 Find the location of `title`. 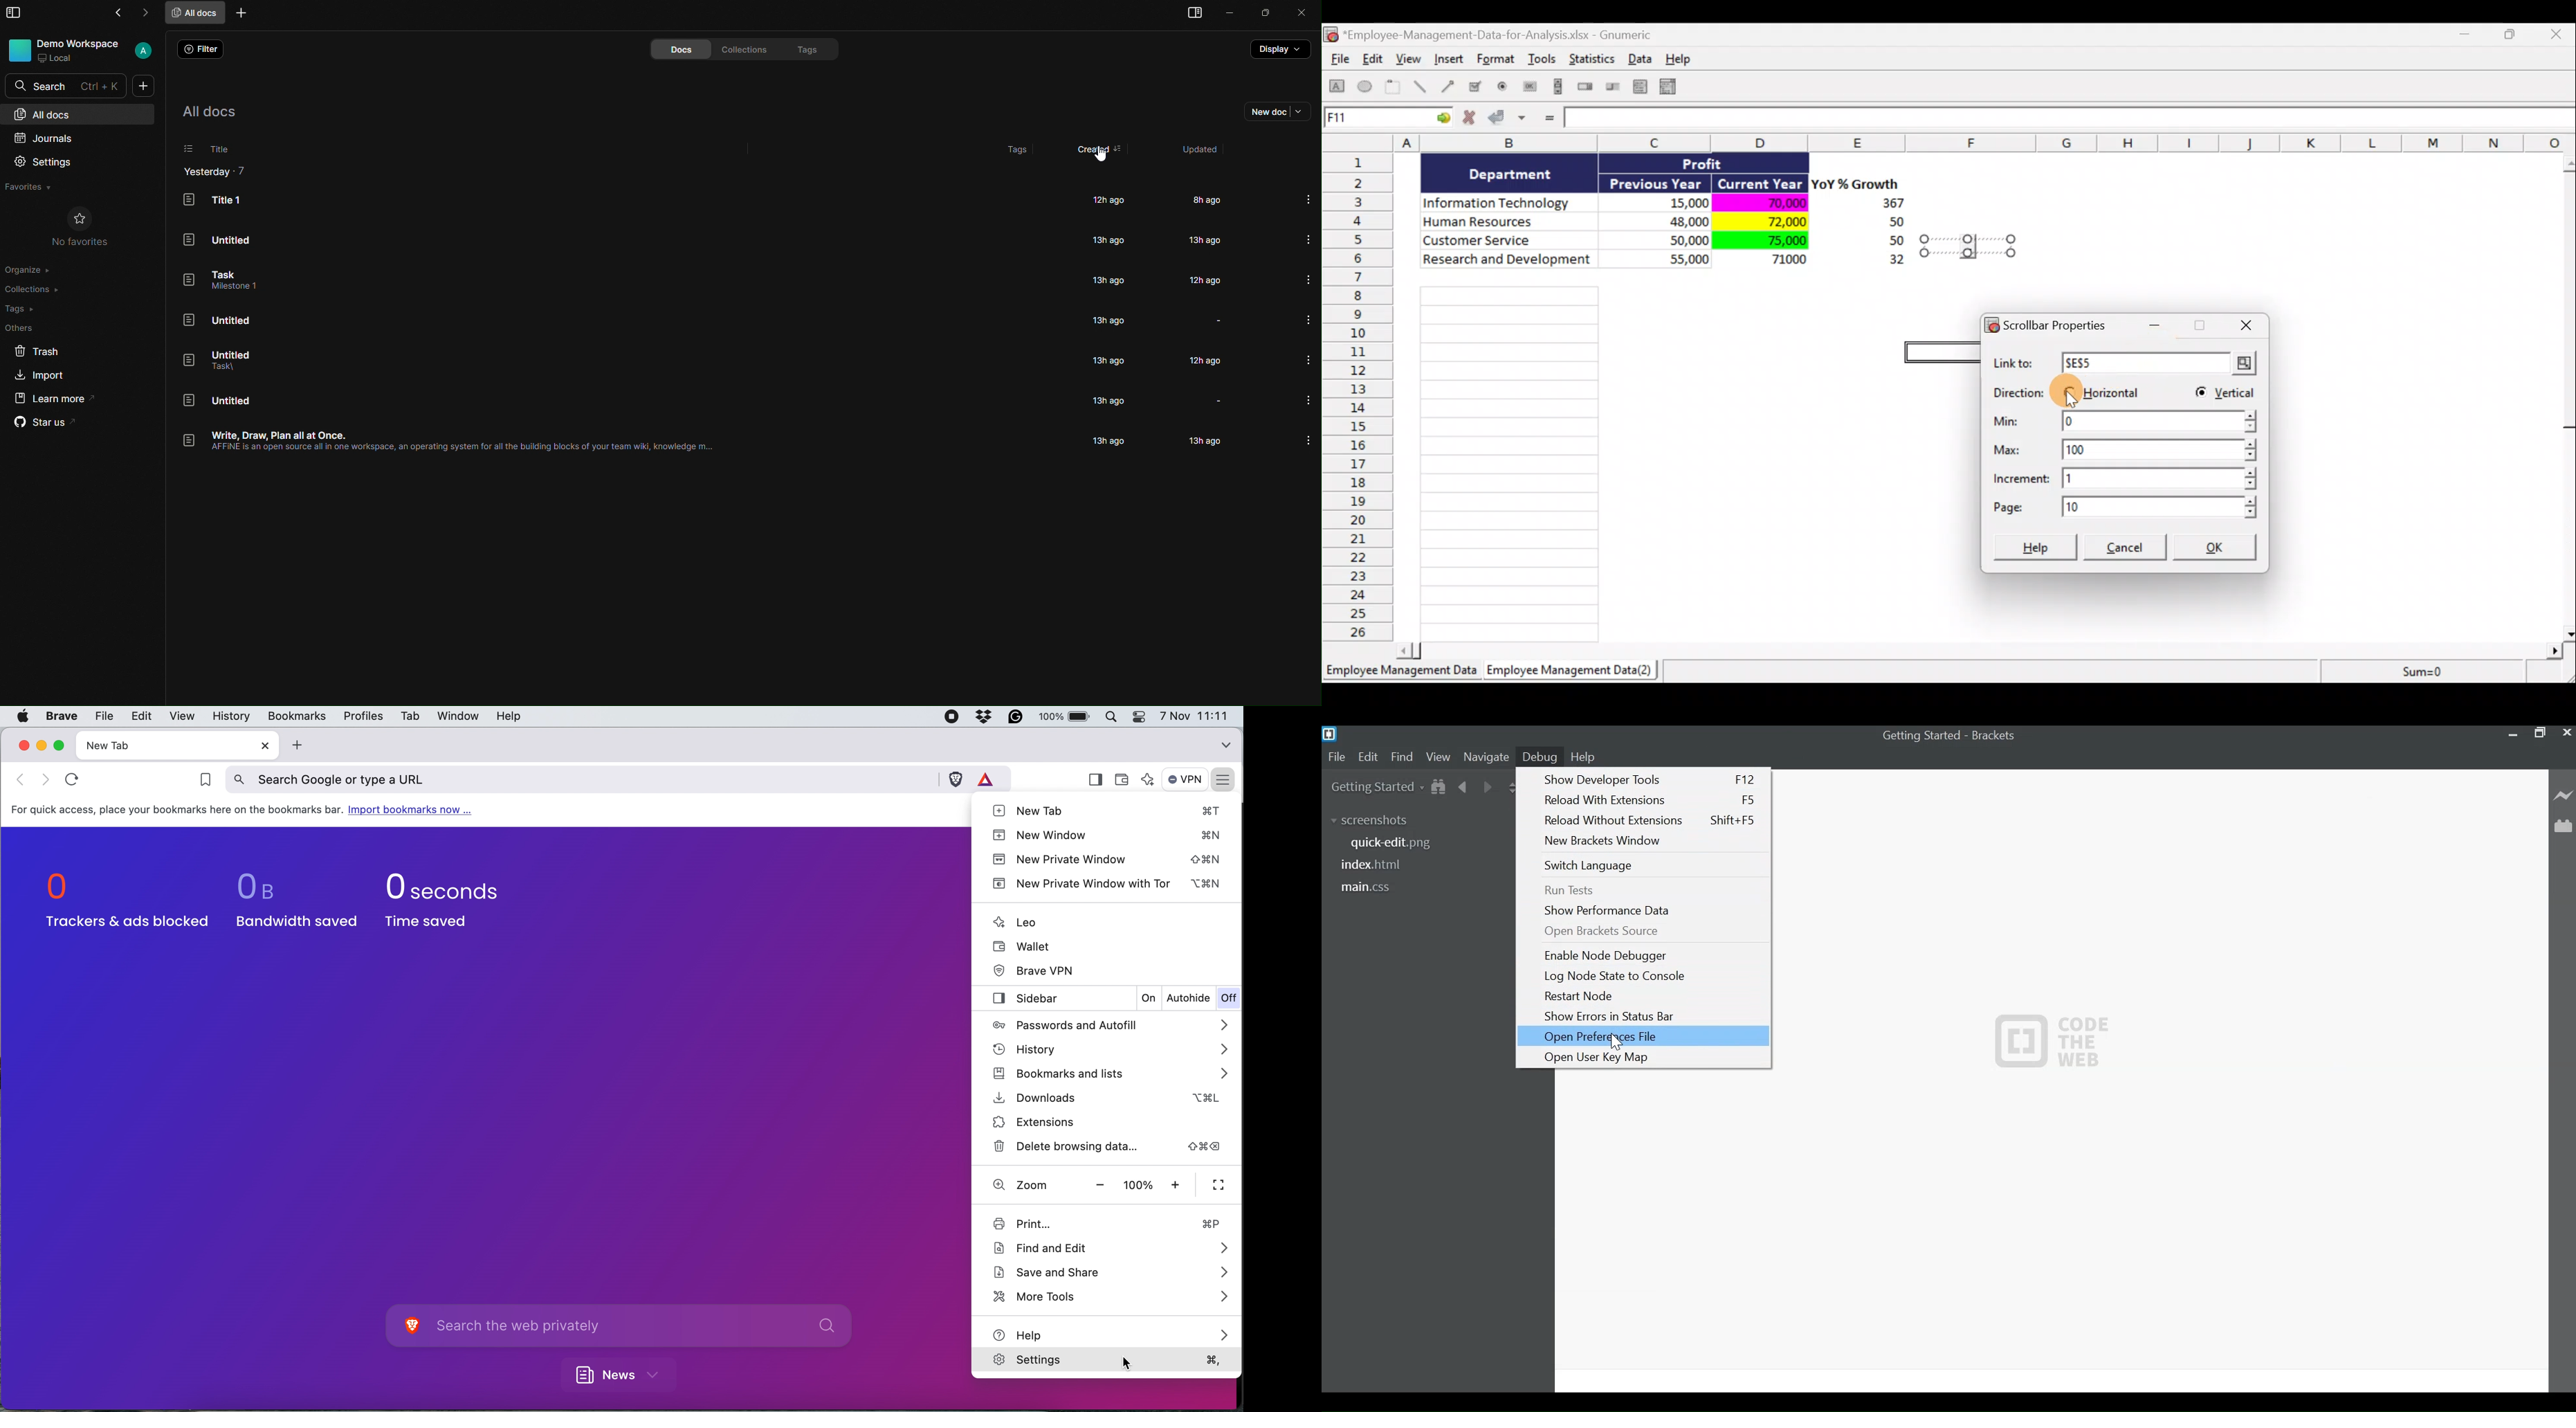

title is located at coordinates (210, 147).